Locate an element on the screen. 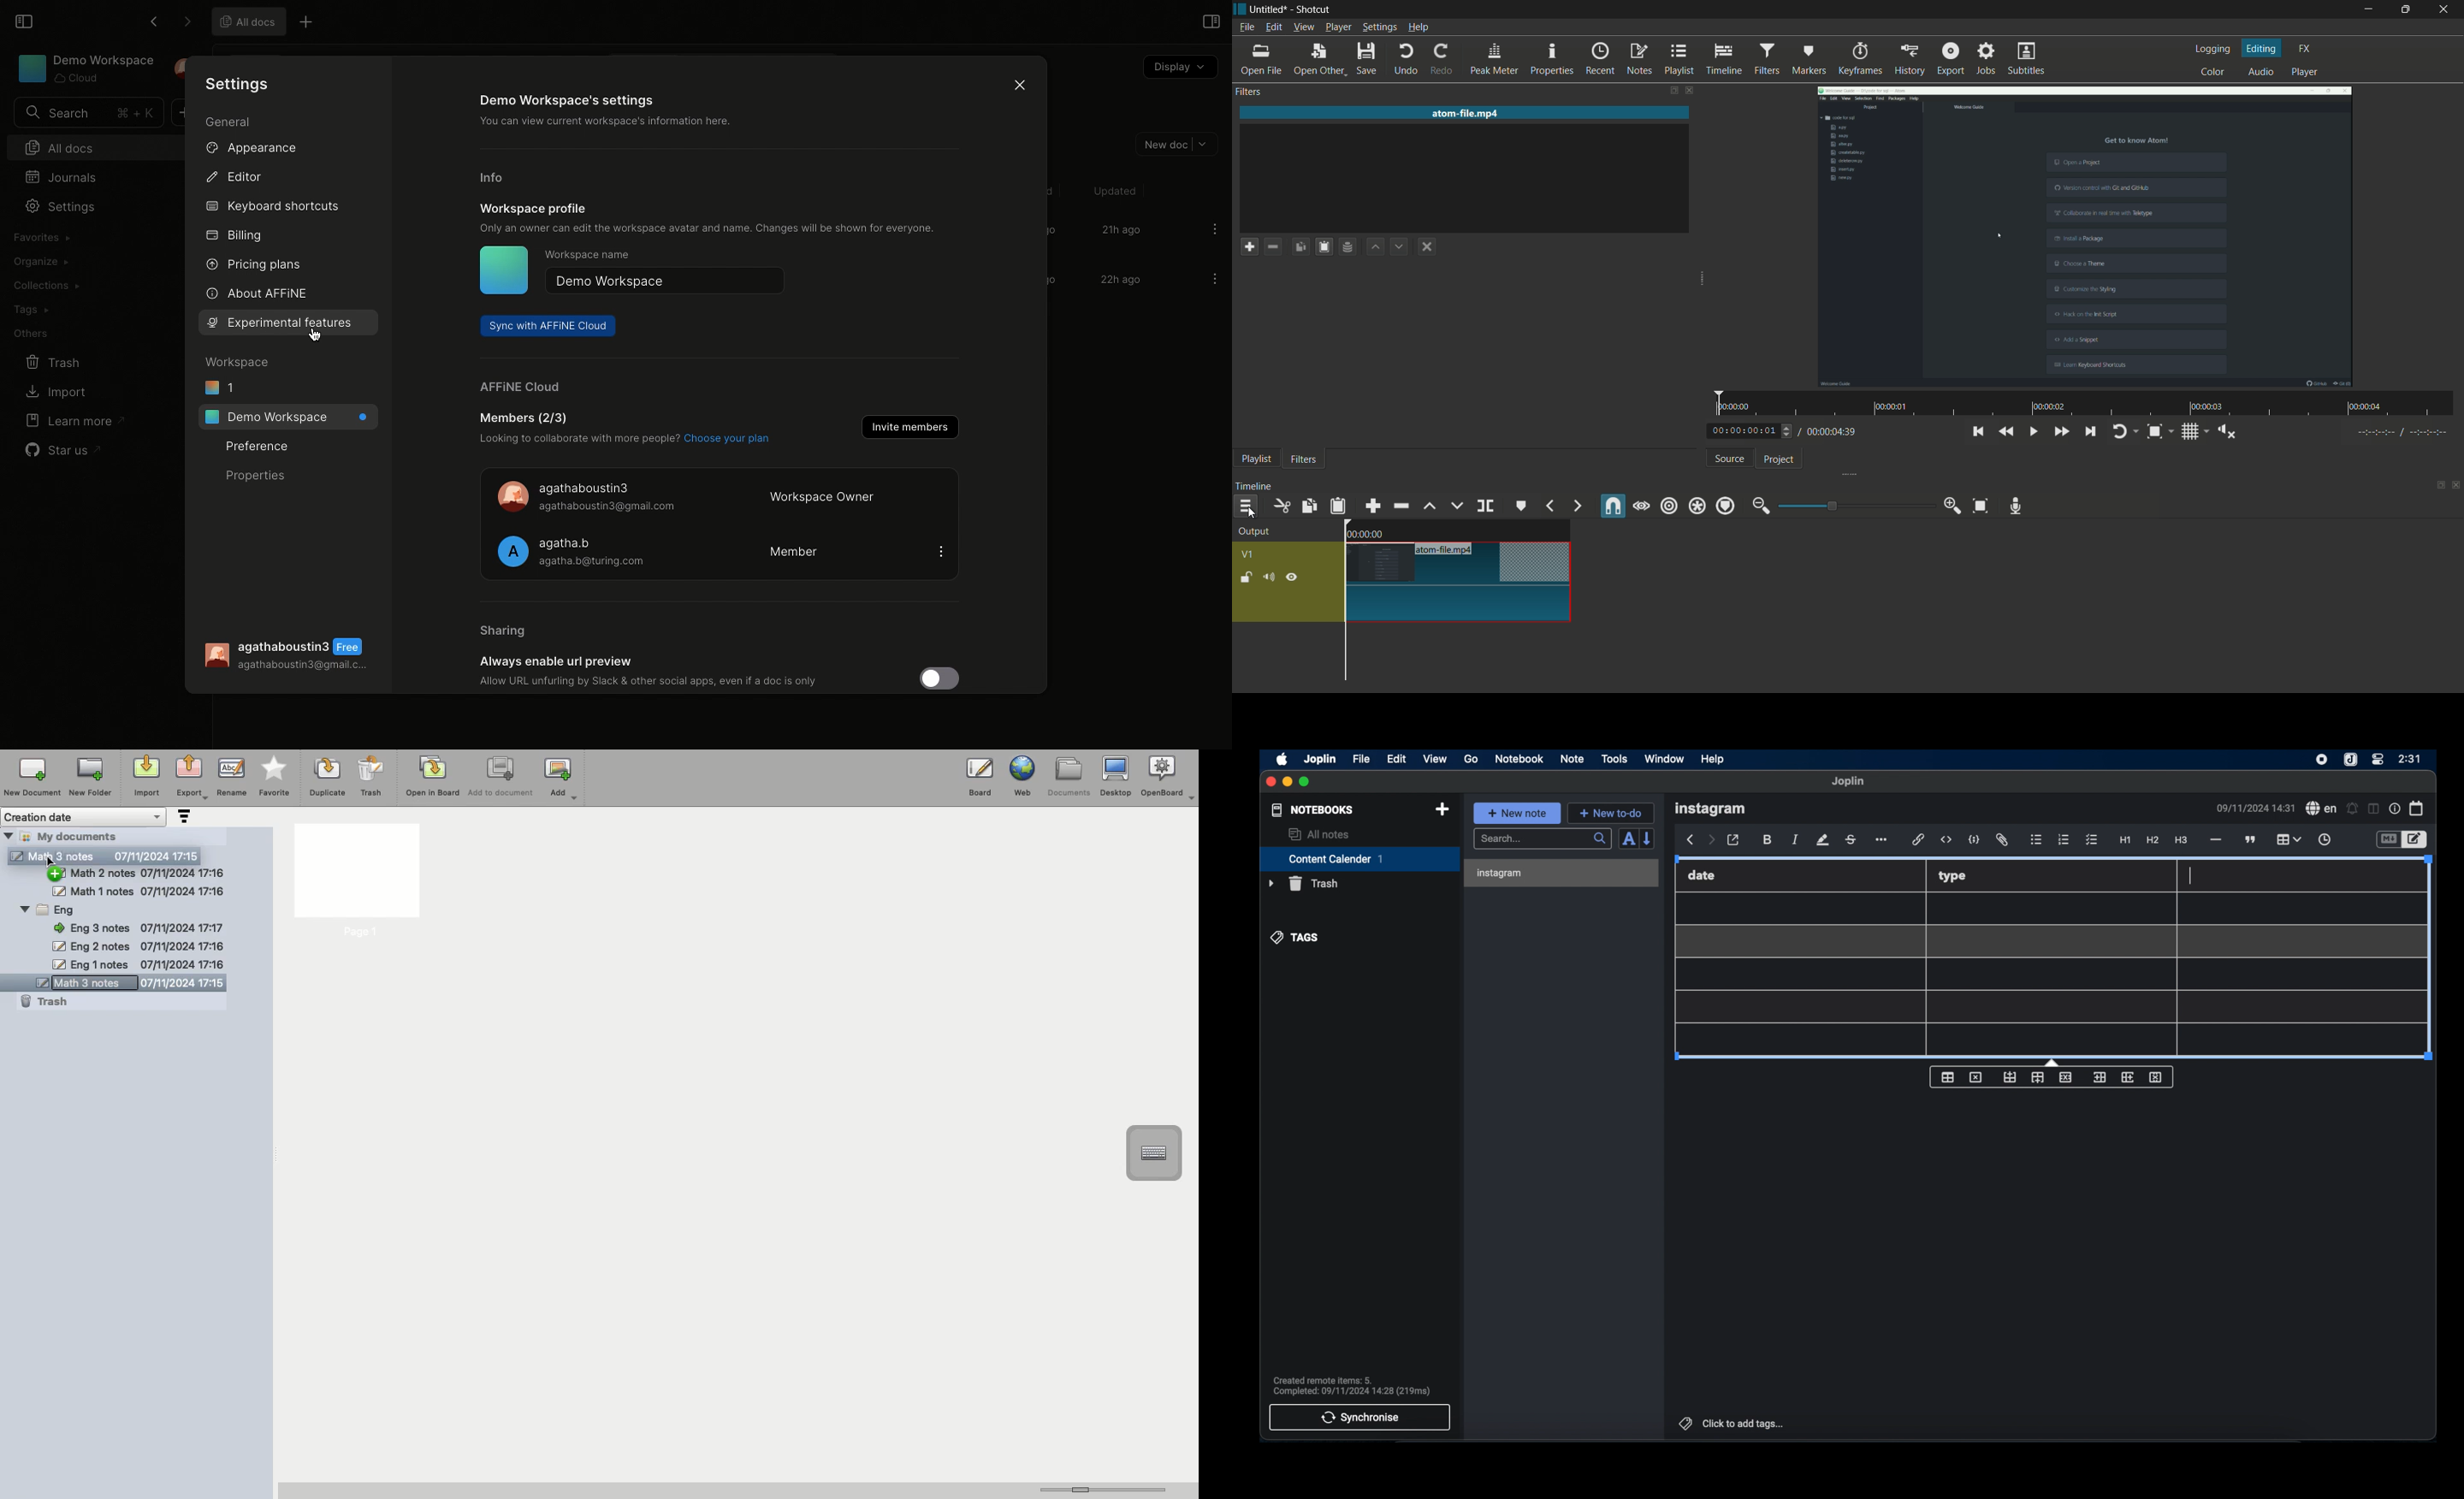 The image size is (2464, 1512). Cursor on Experimental features is located at coordinates (315, 335).